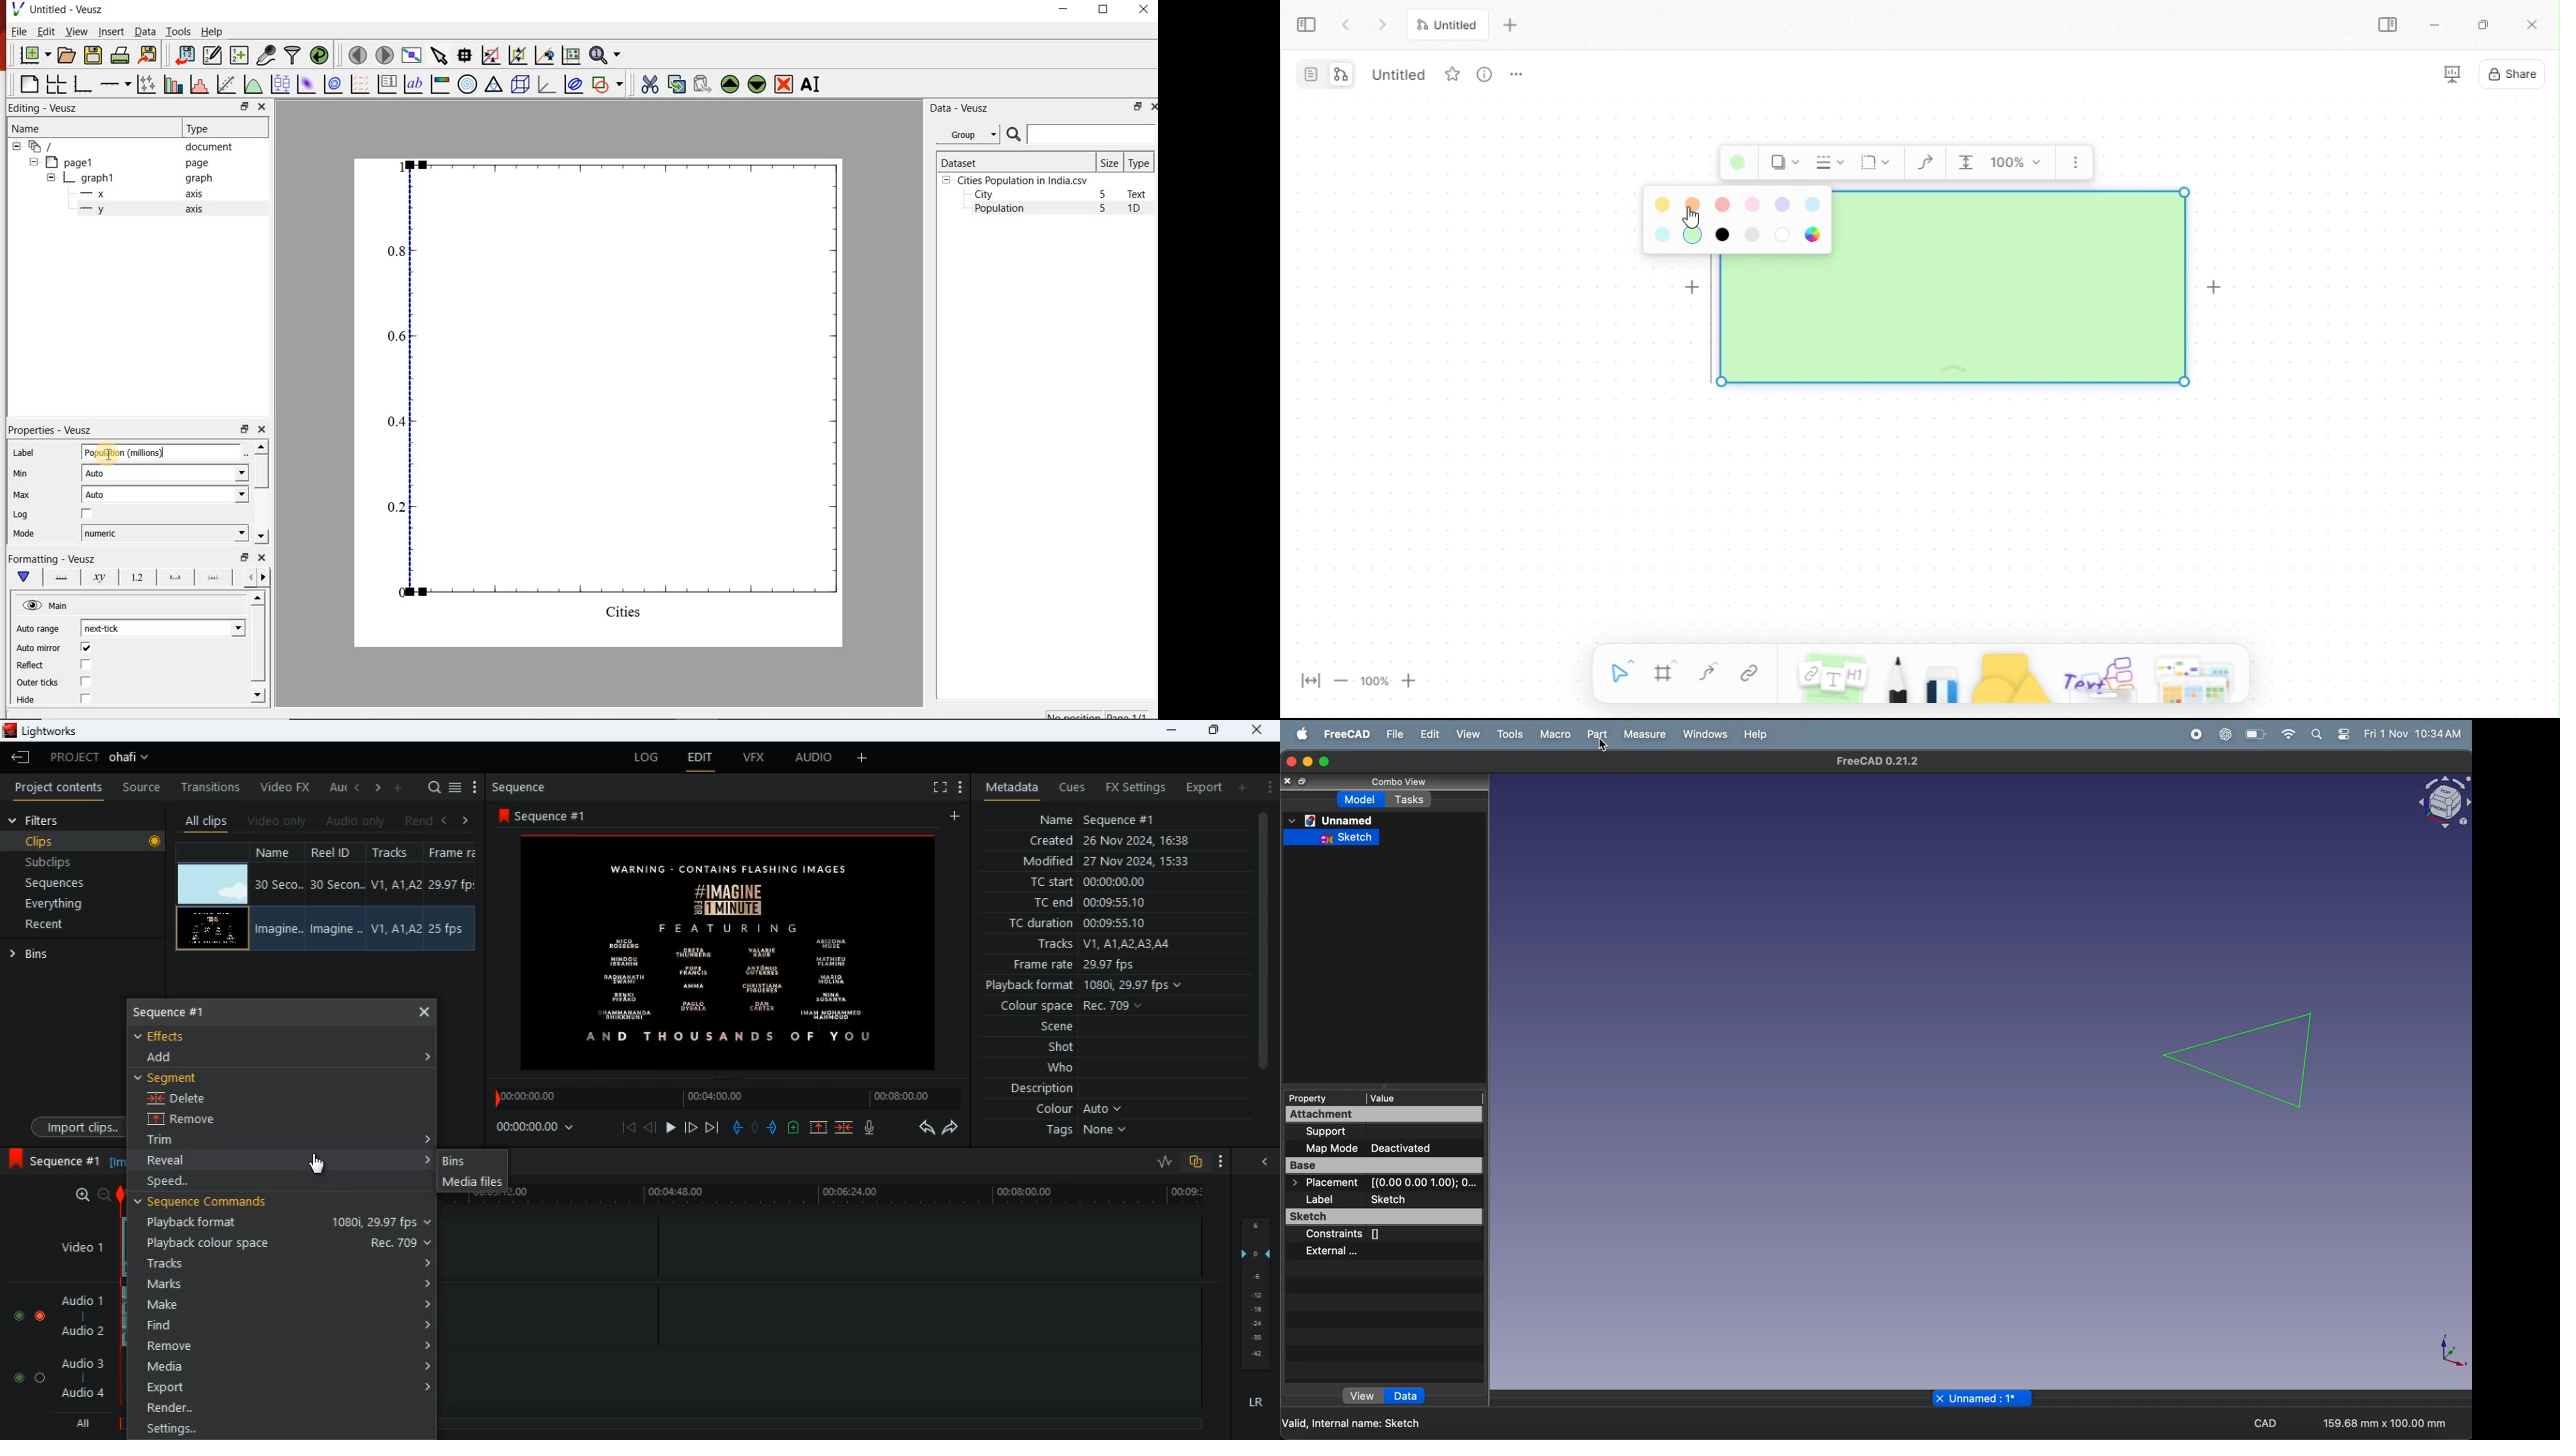 This screenshot has width=2576, height=1456. Describe the element at coordinates (1313, 1097) in the screenshot. I see `property` at that location.